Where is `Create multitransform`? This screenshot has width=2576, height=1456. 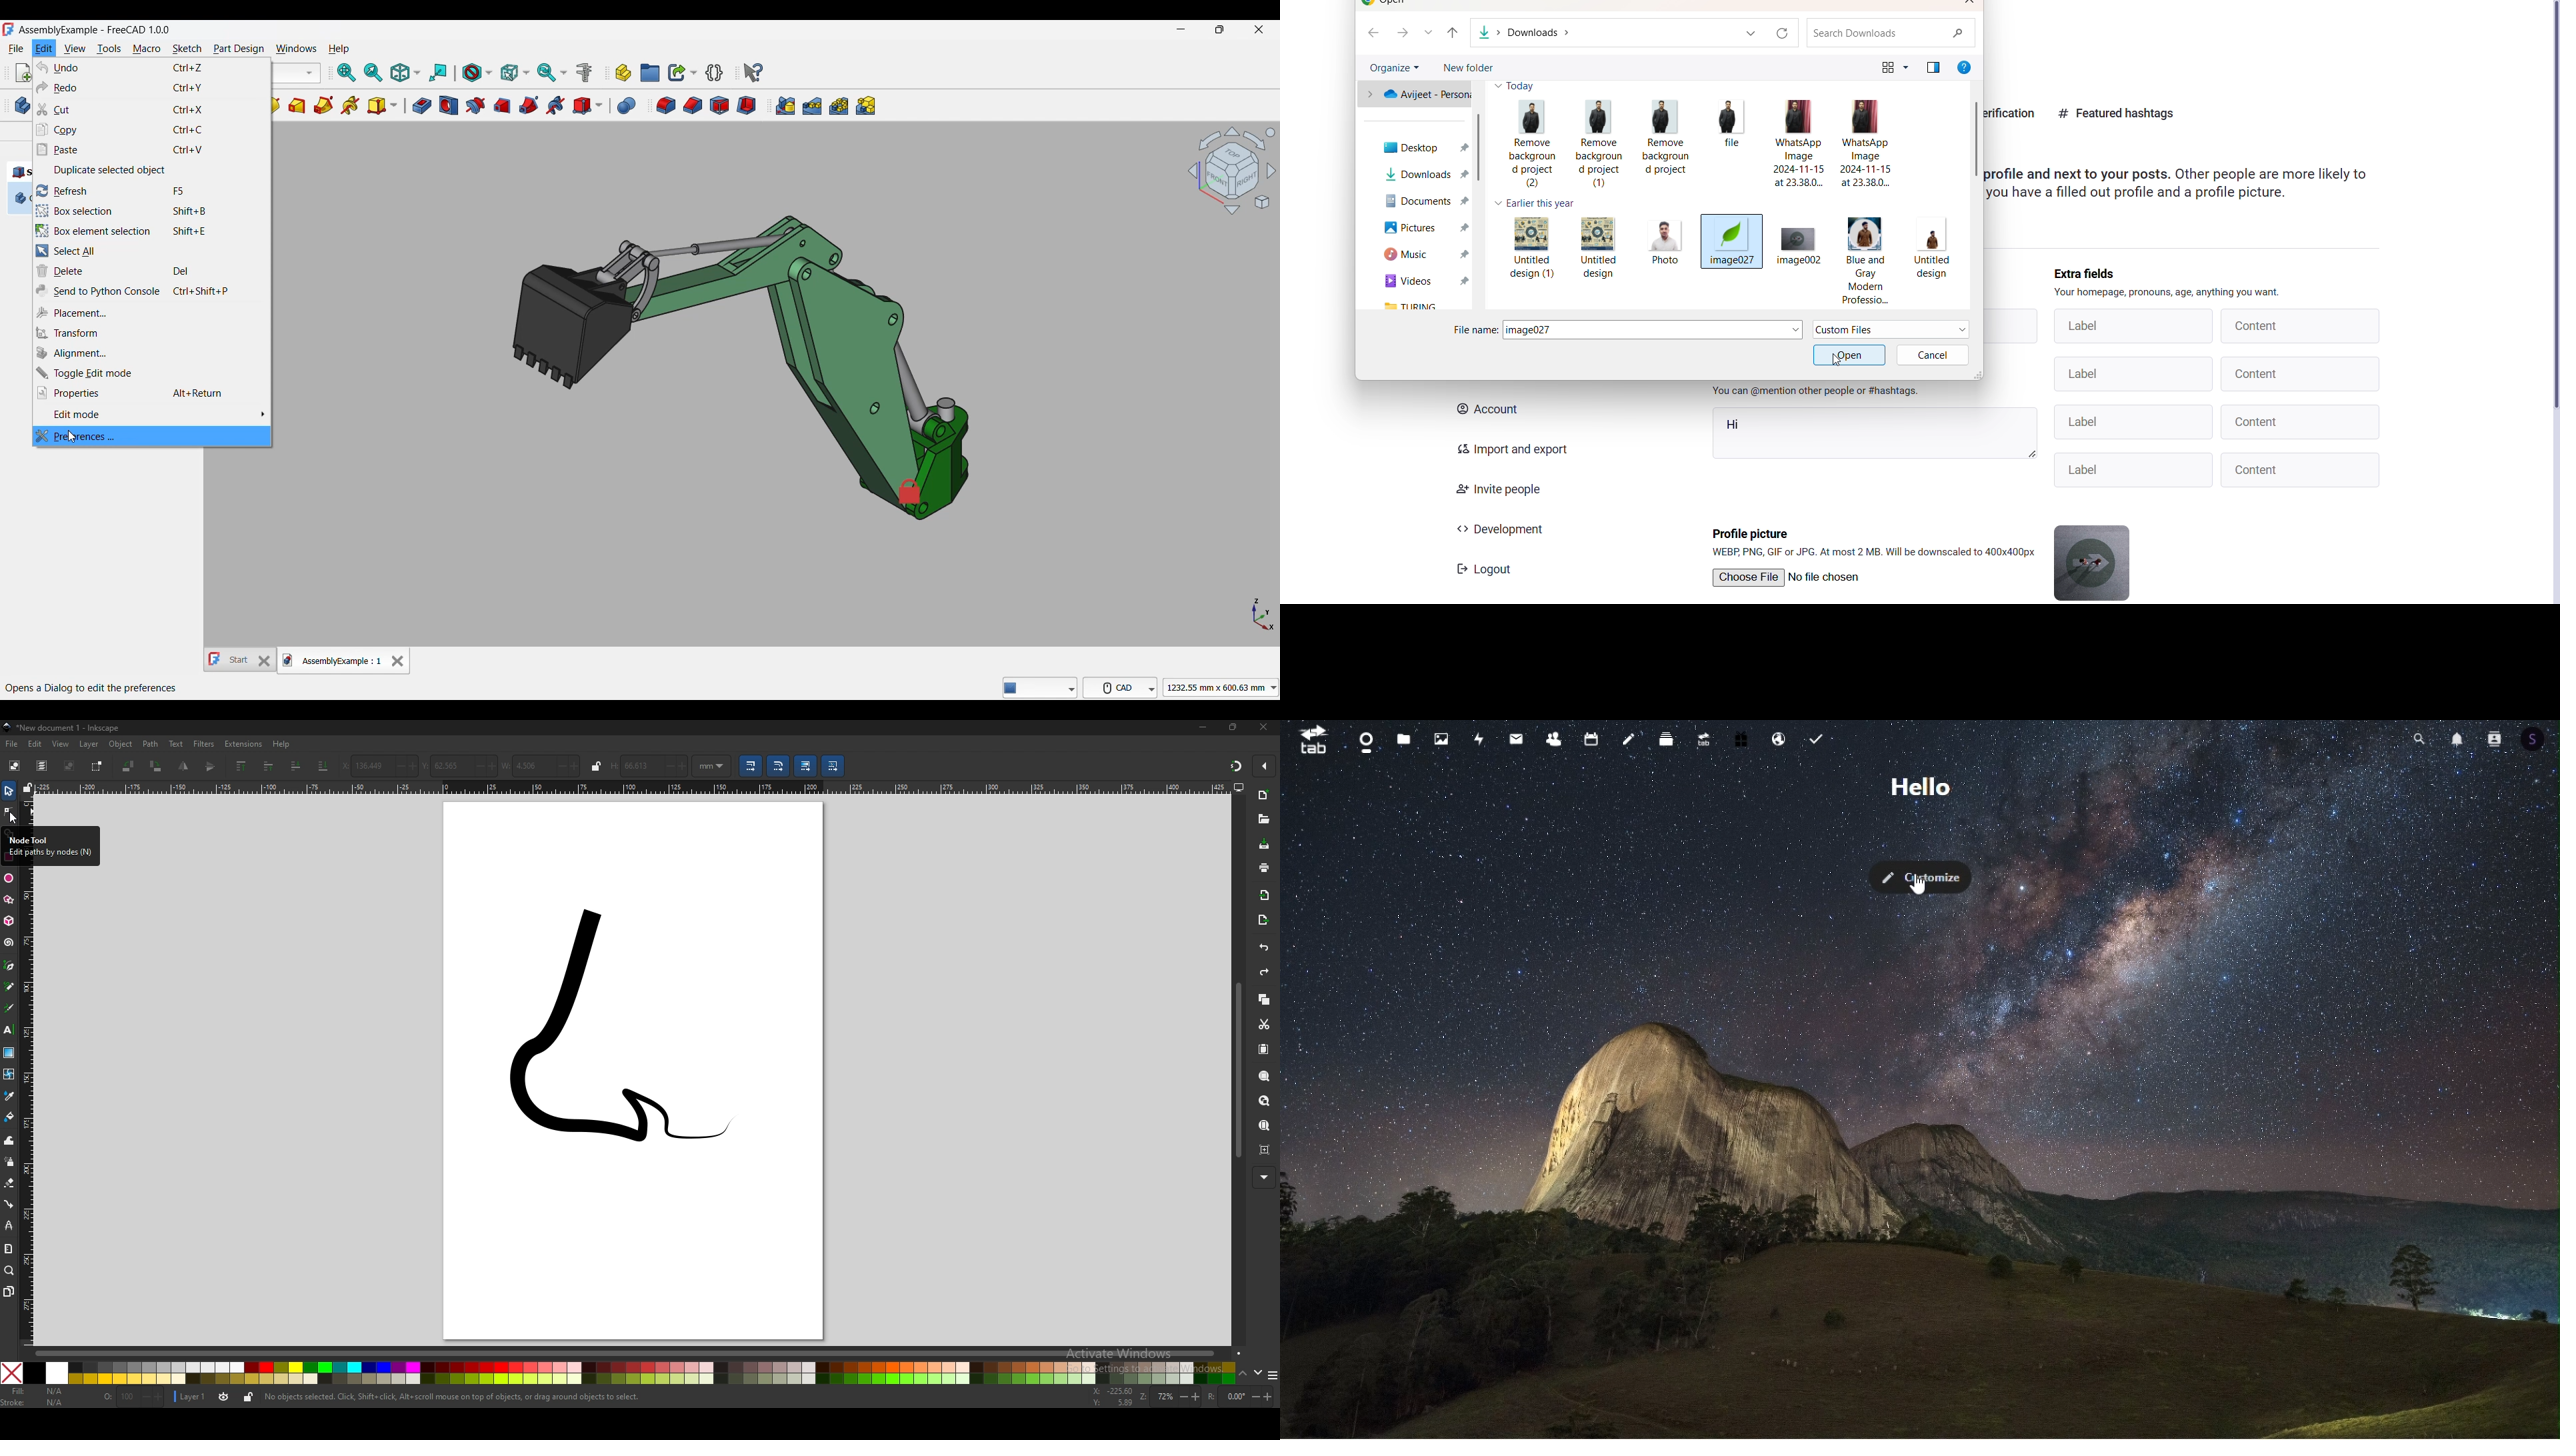 Create multitransform is located at coordinates (866, 105).